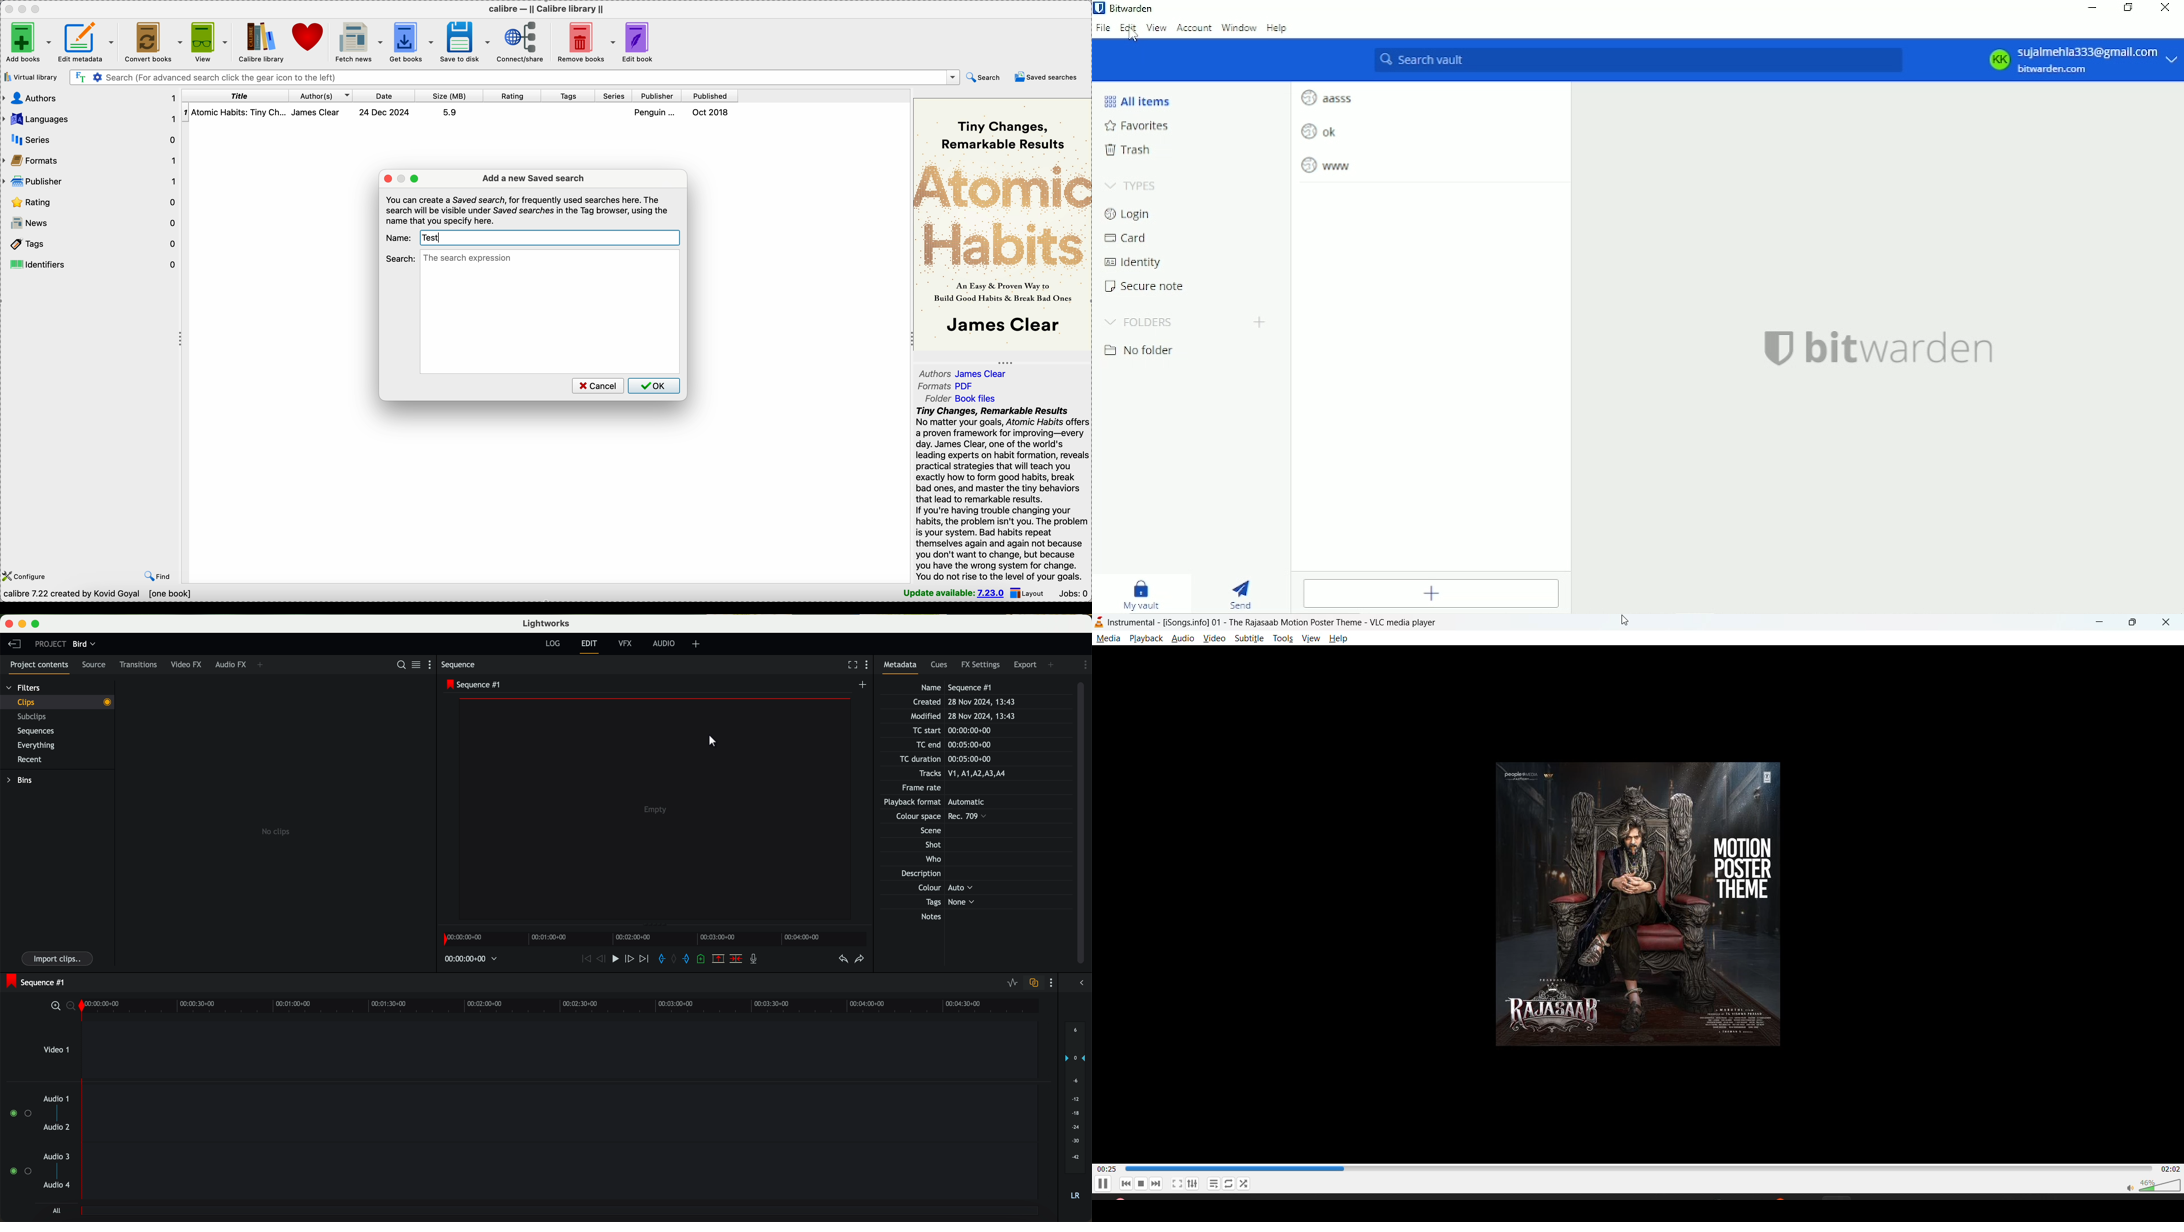 This screenshot has height=1232, width=2184. Describe the element at coordinates (415, 179) in the screenshot. I see `maximize` at that location.